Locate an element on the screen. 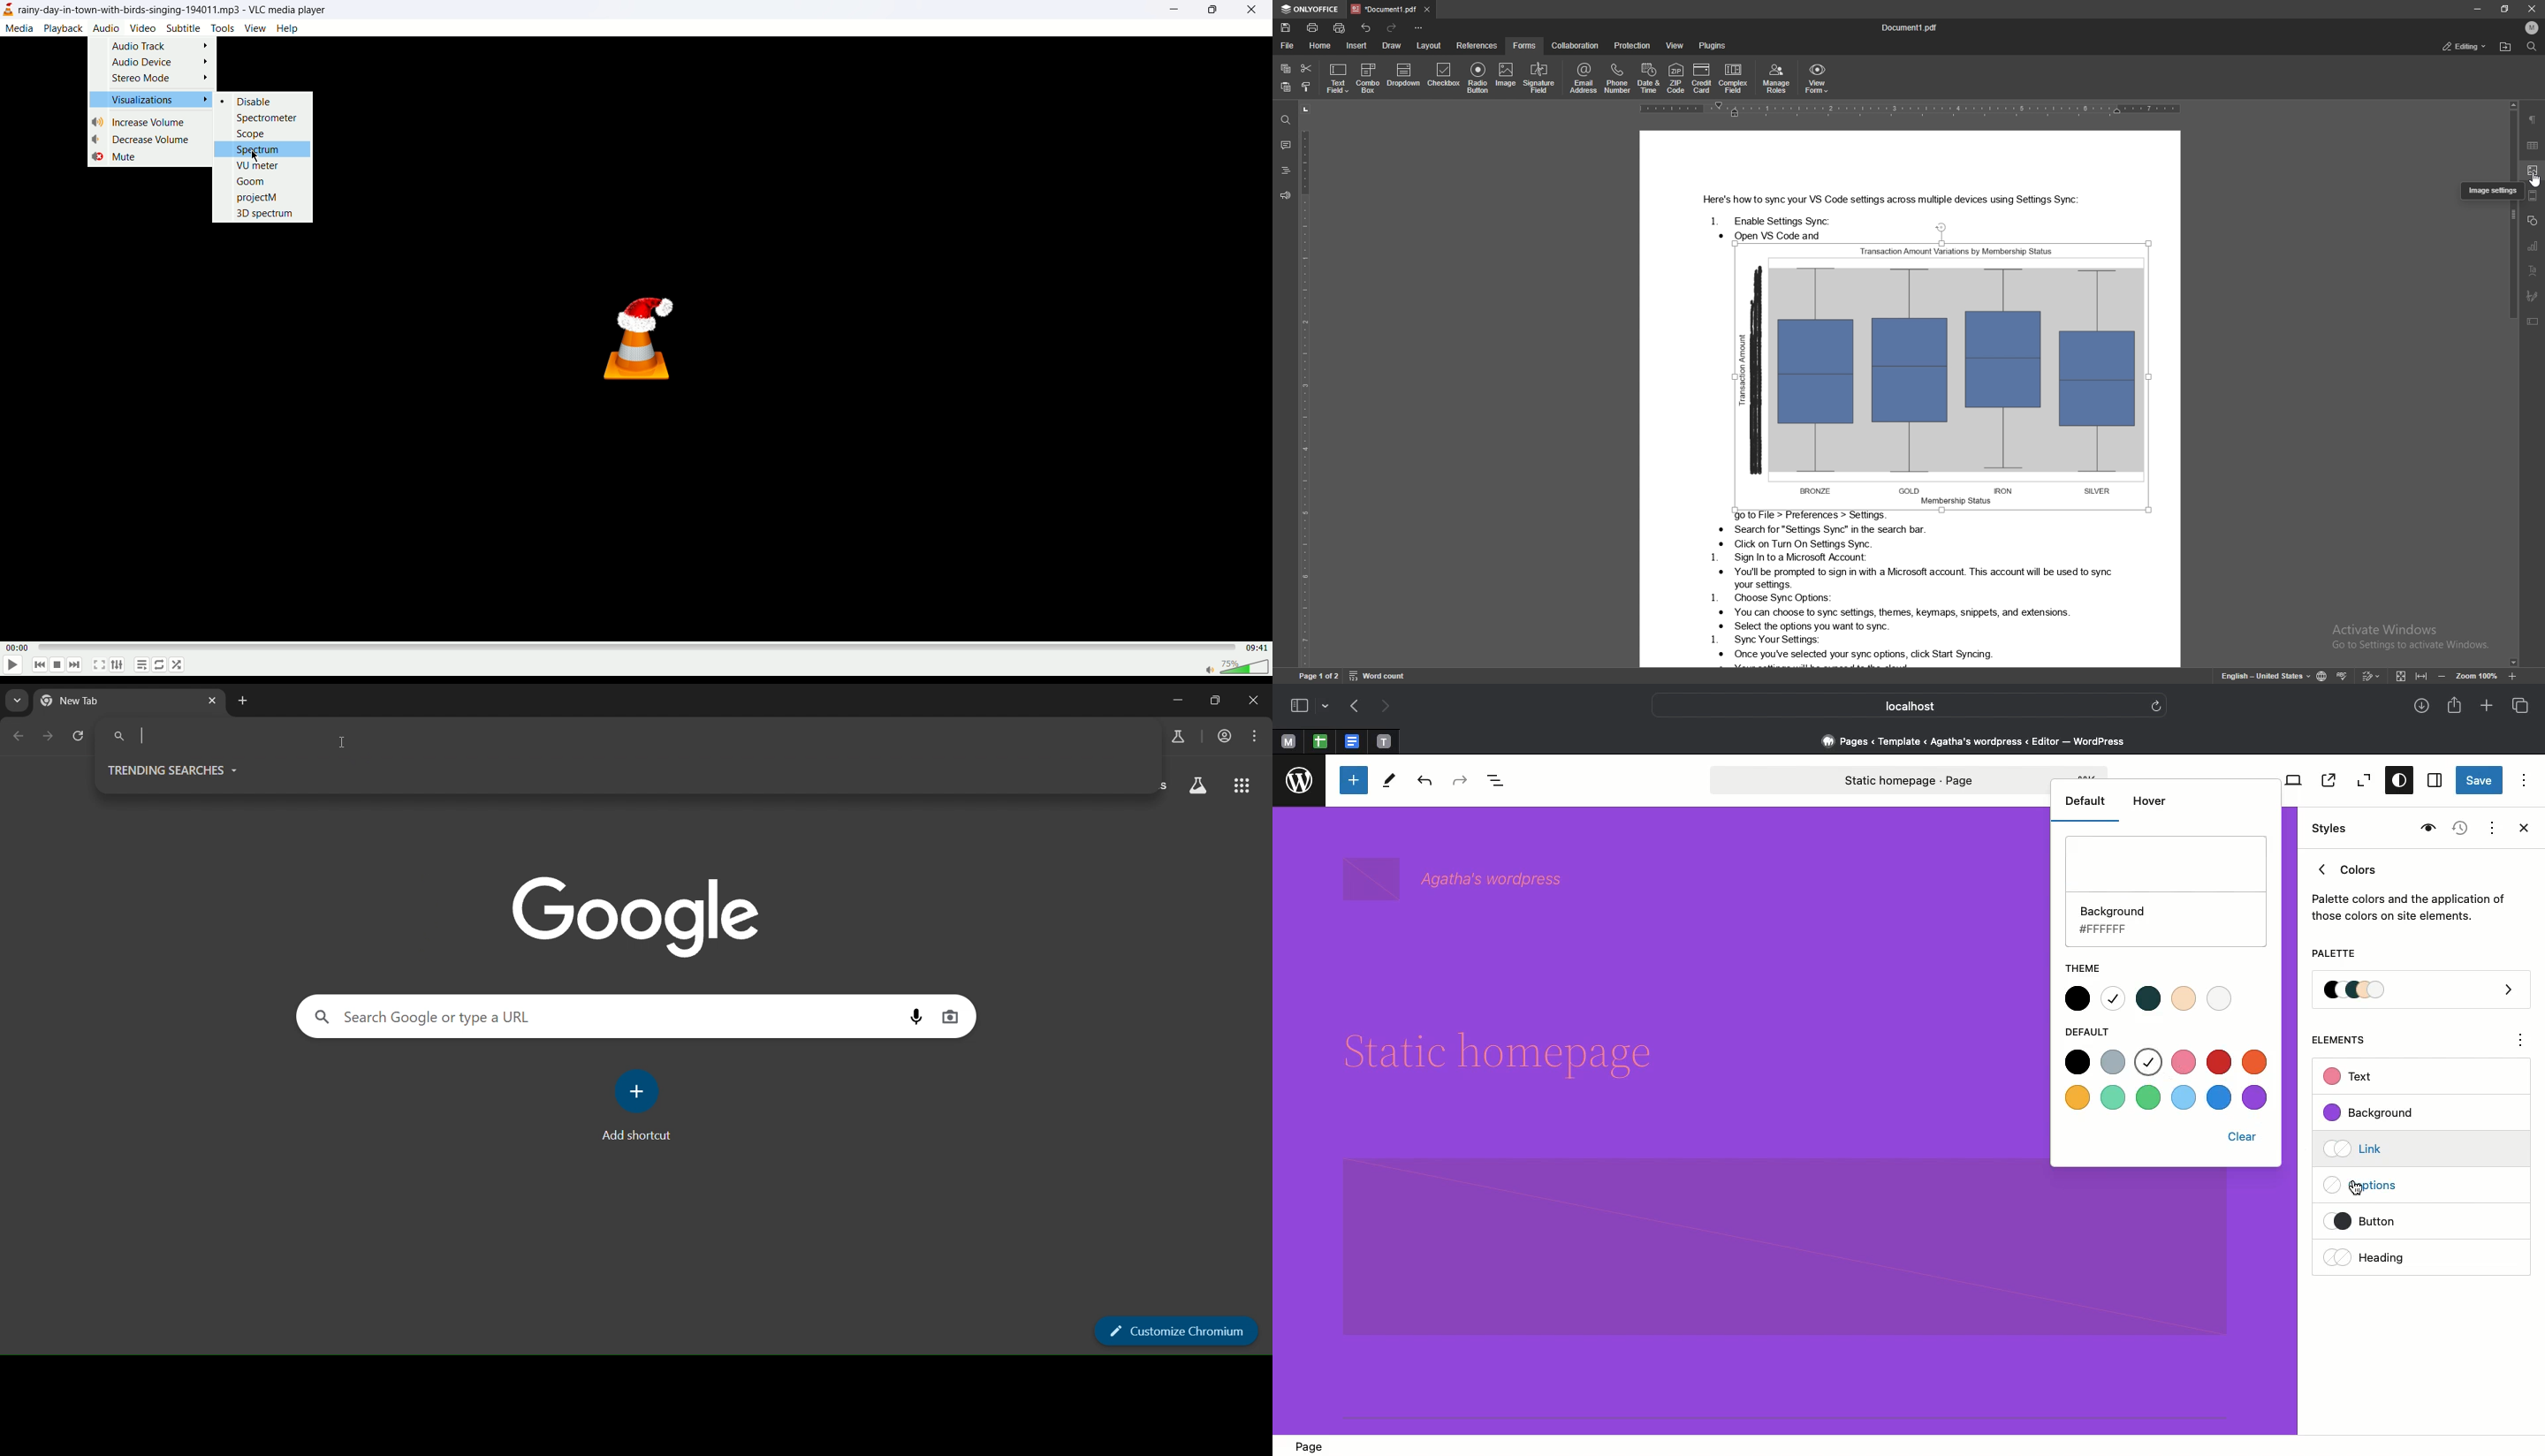  search panel is located at coordinates (444, 1018).